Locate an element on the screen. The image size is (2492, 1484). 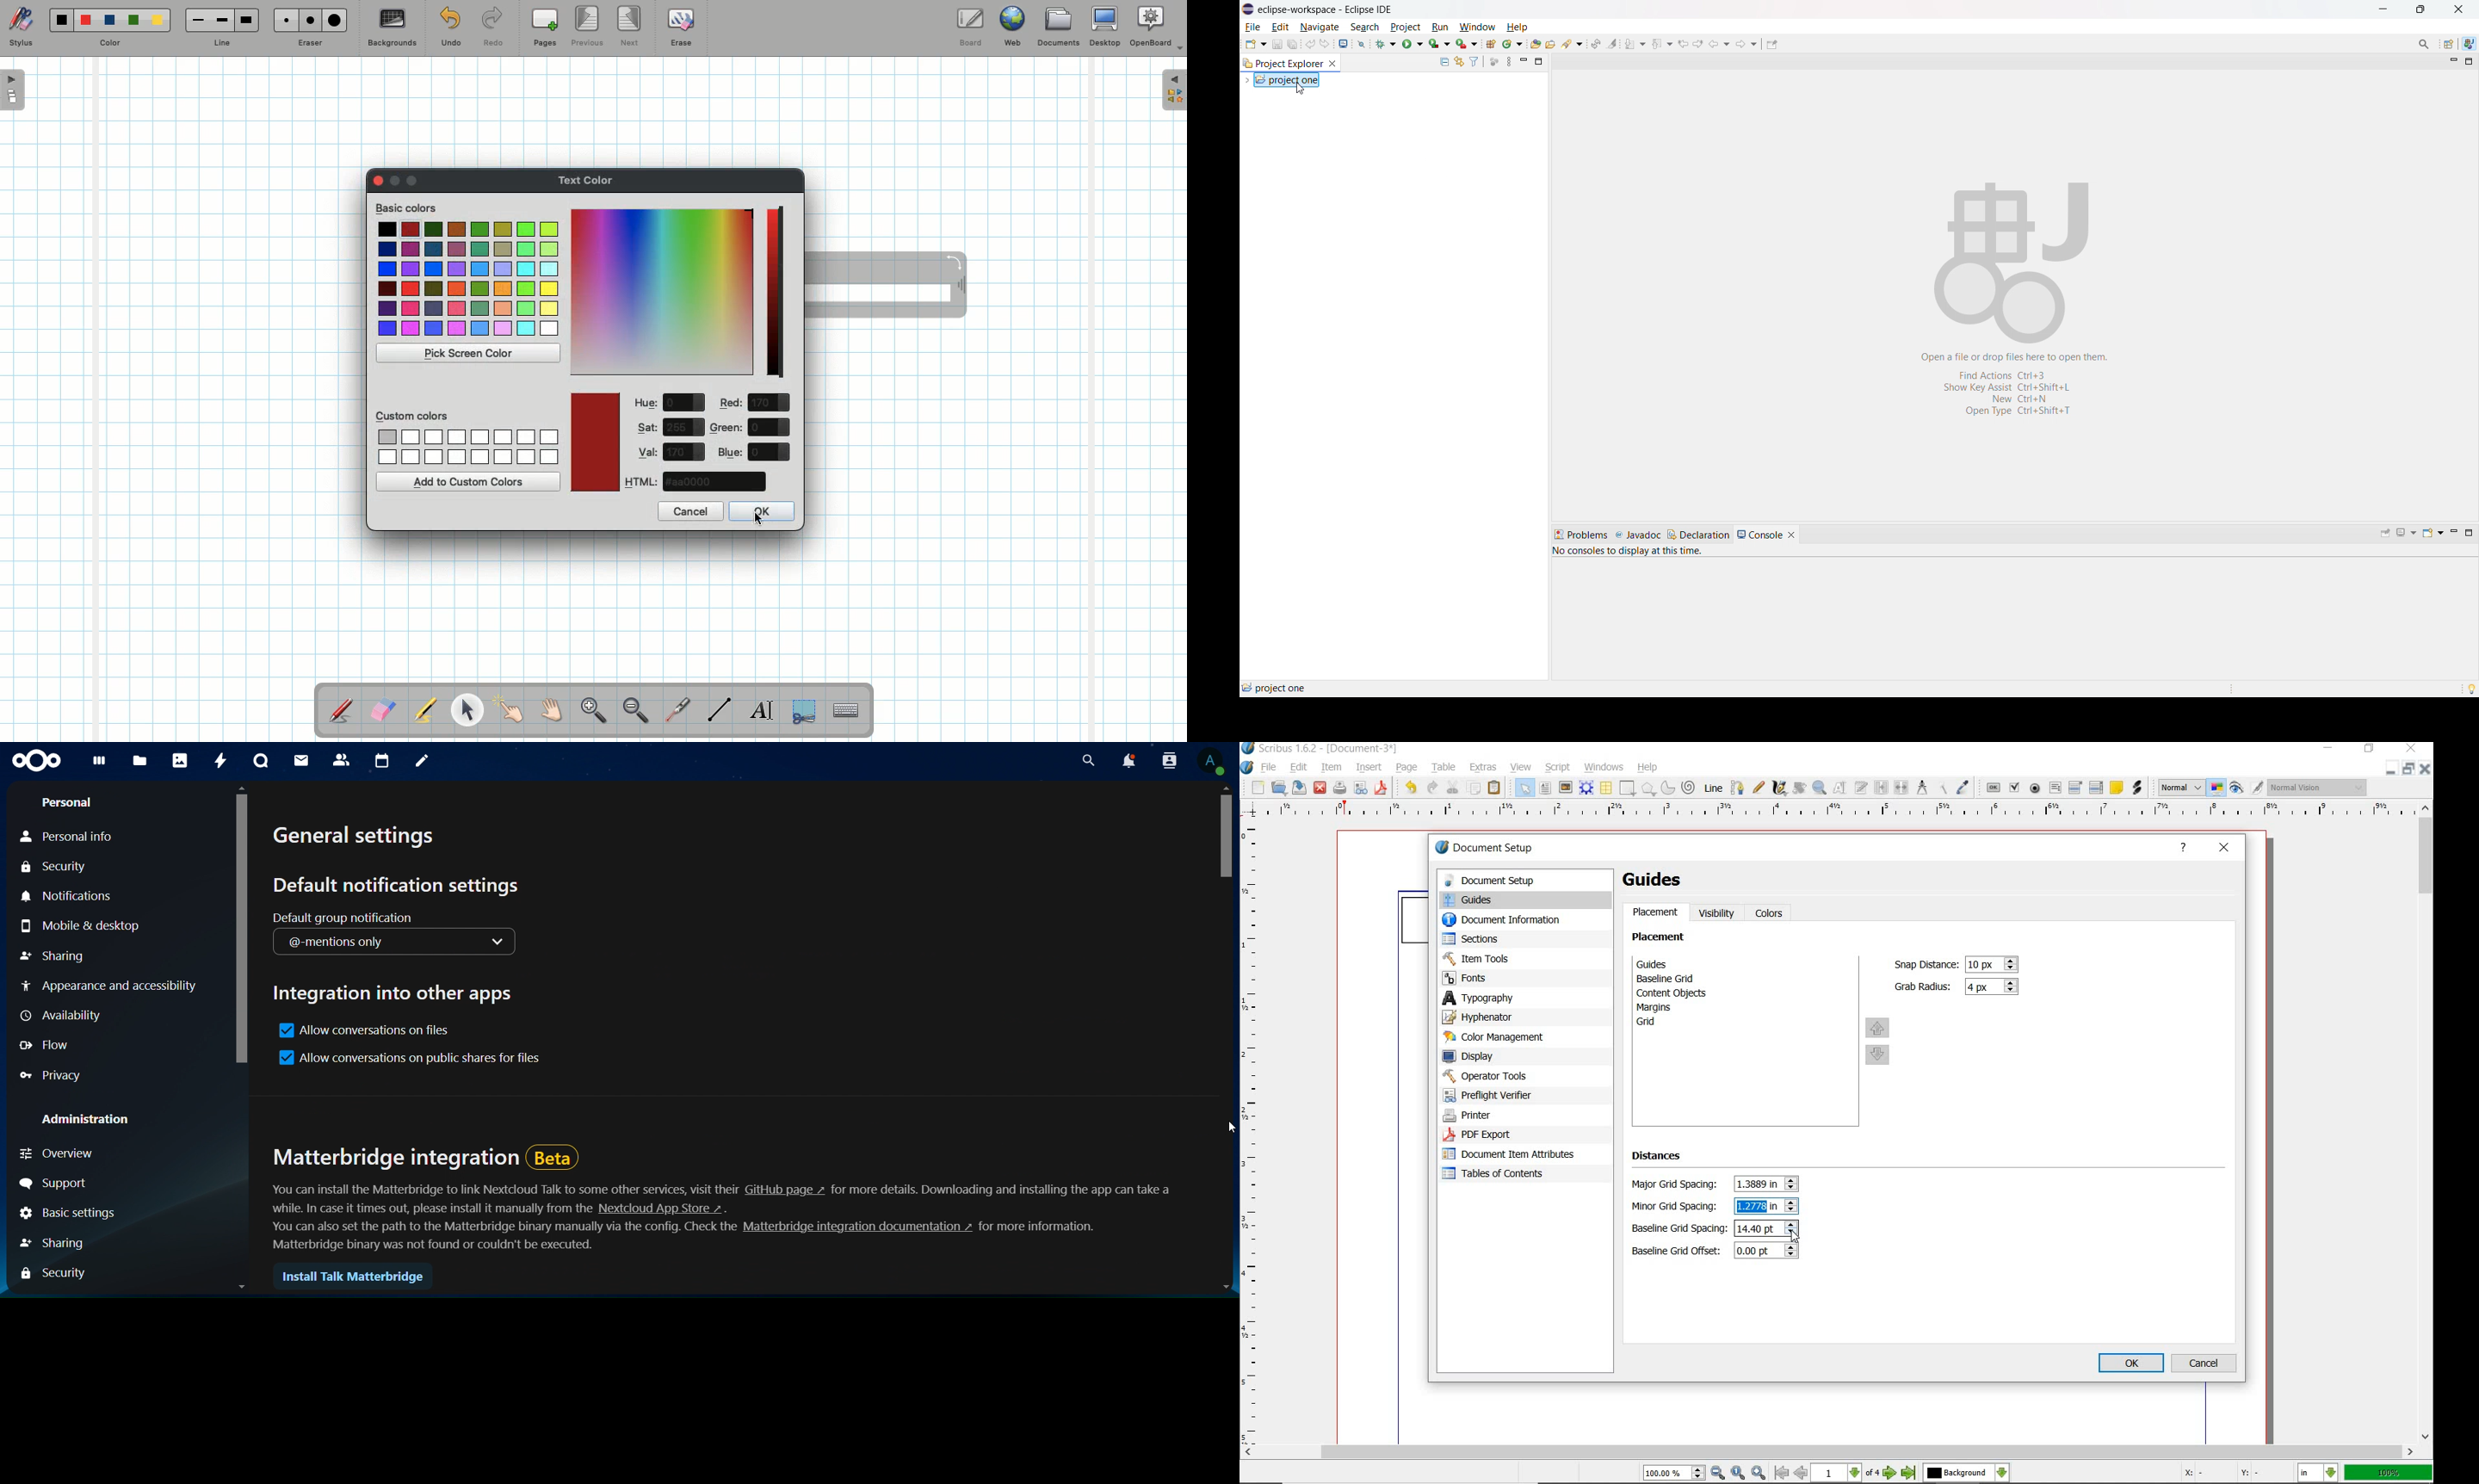
text is located at coordinates (1005, 1191).